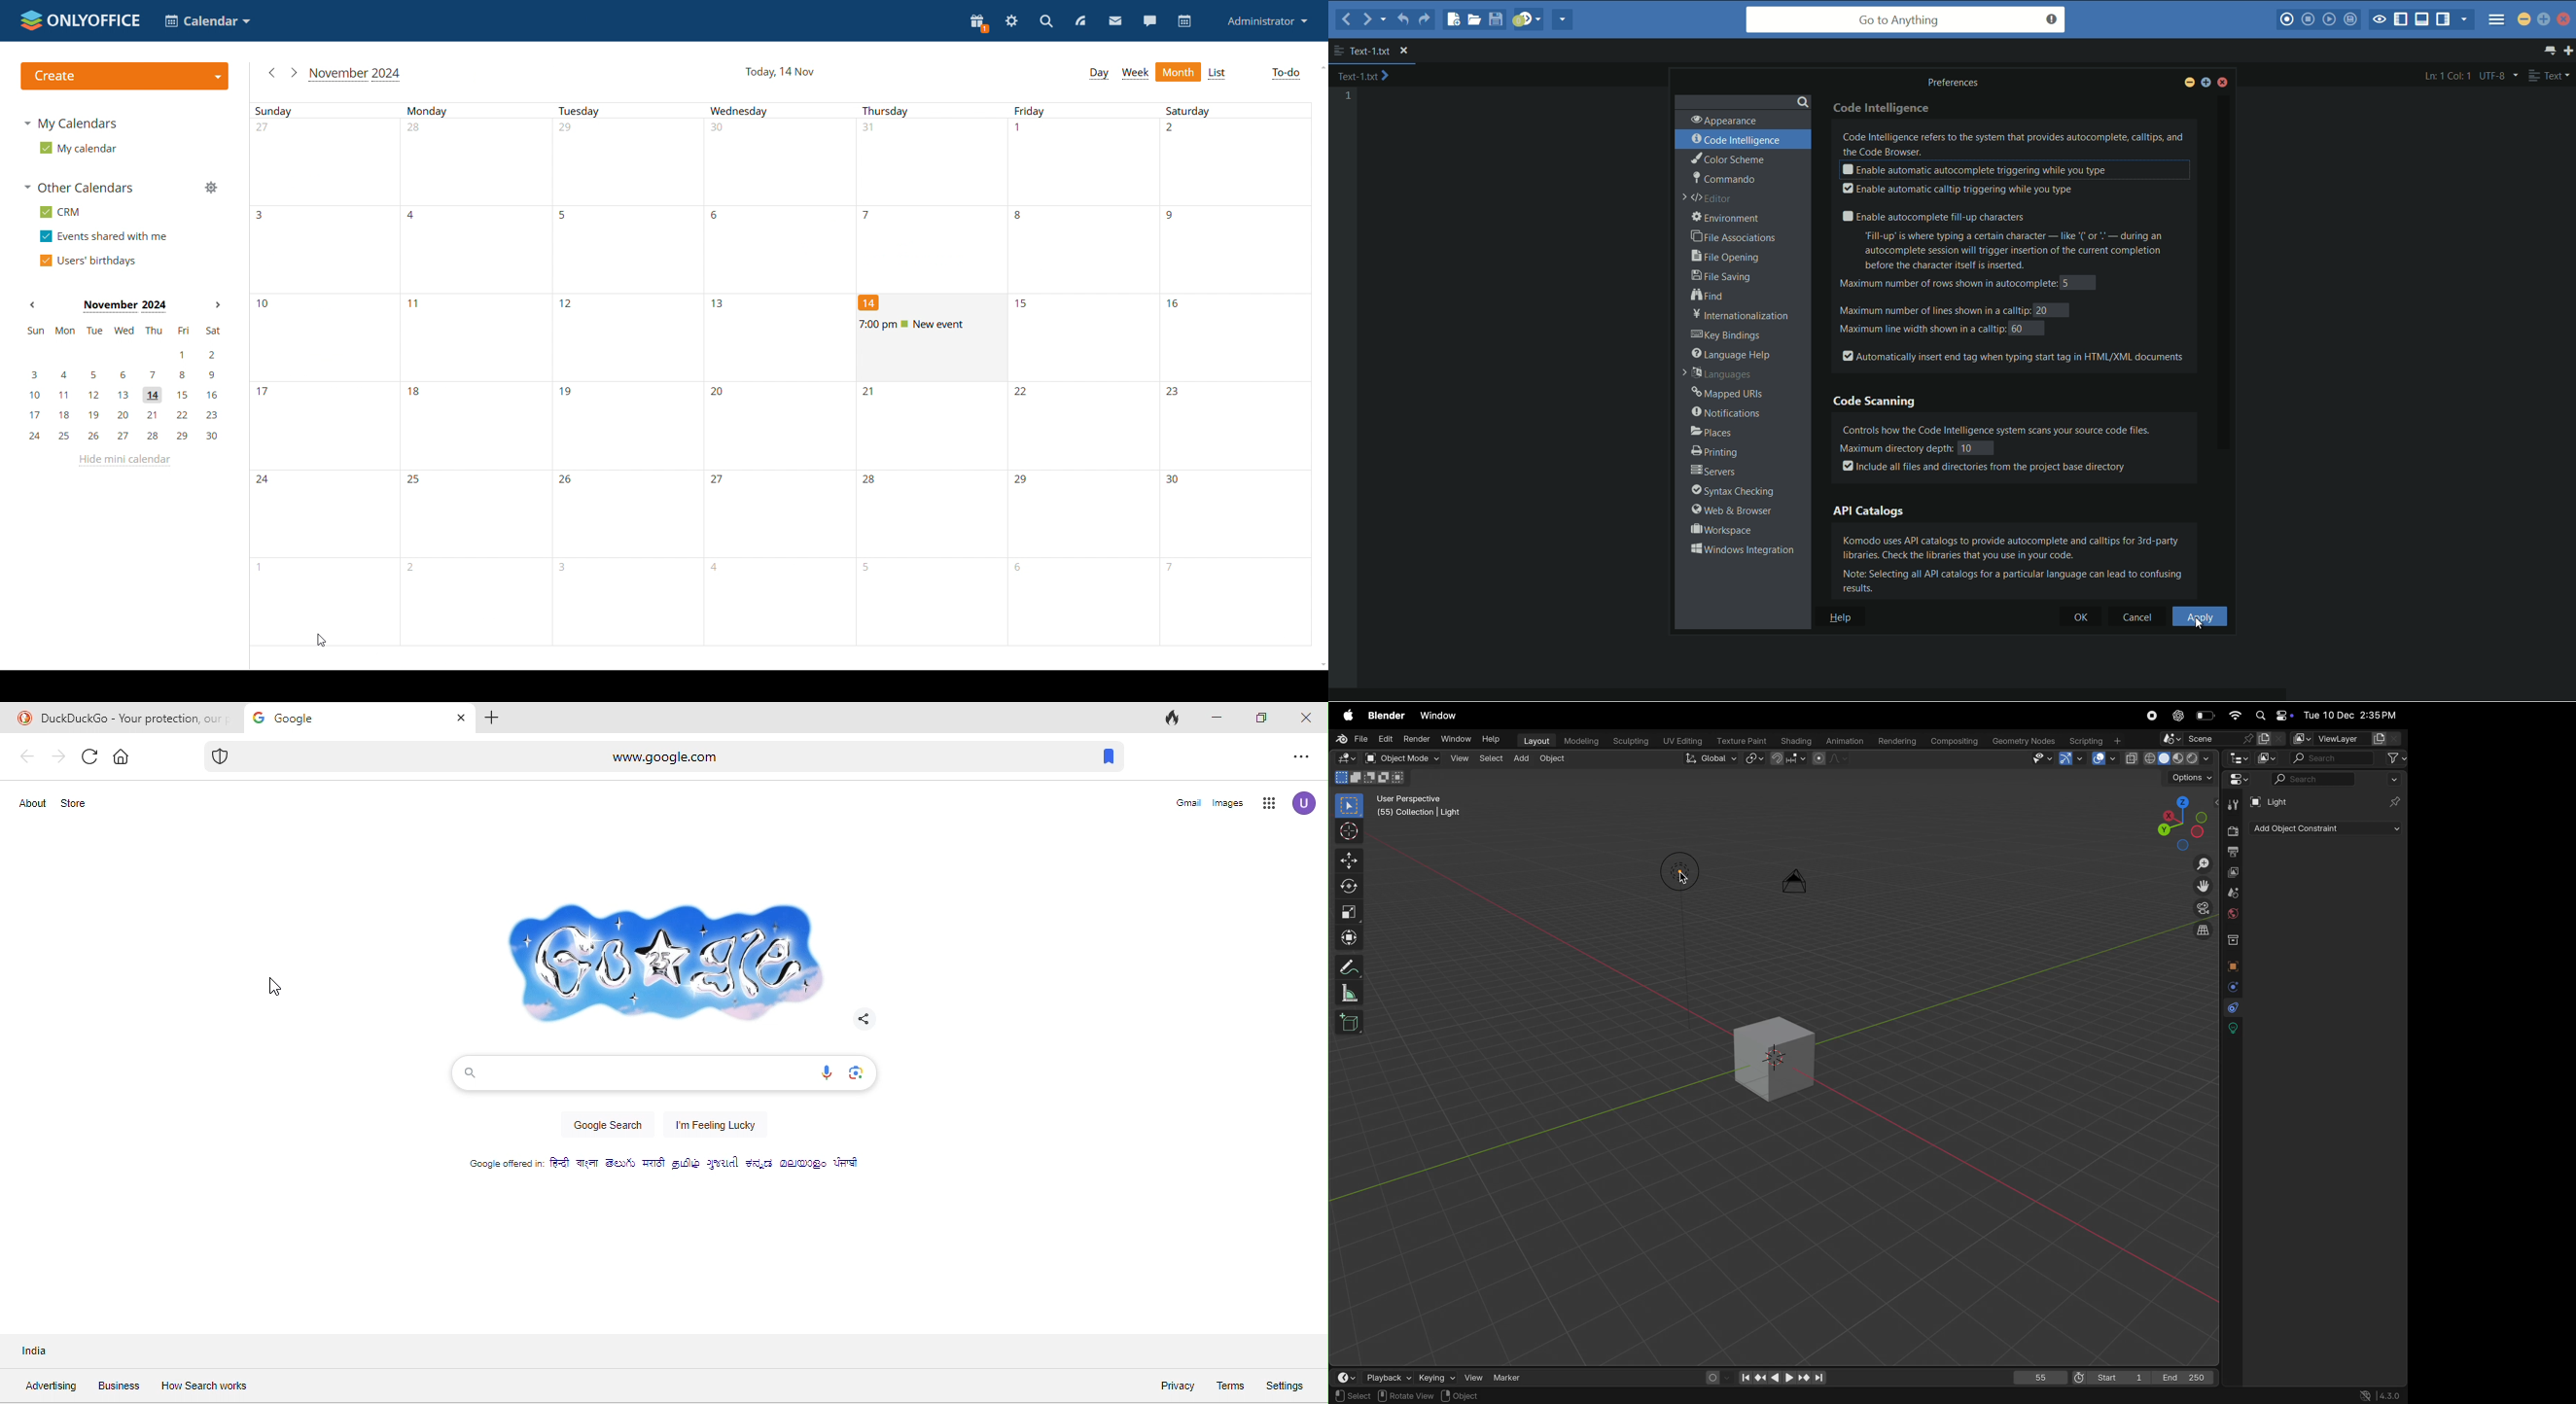  I want to click on date and time, so click(2354, 717).